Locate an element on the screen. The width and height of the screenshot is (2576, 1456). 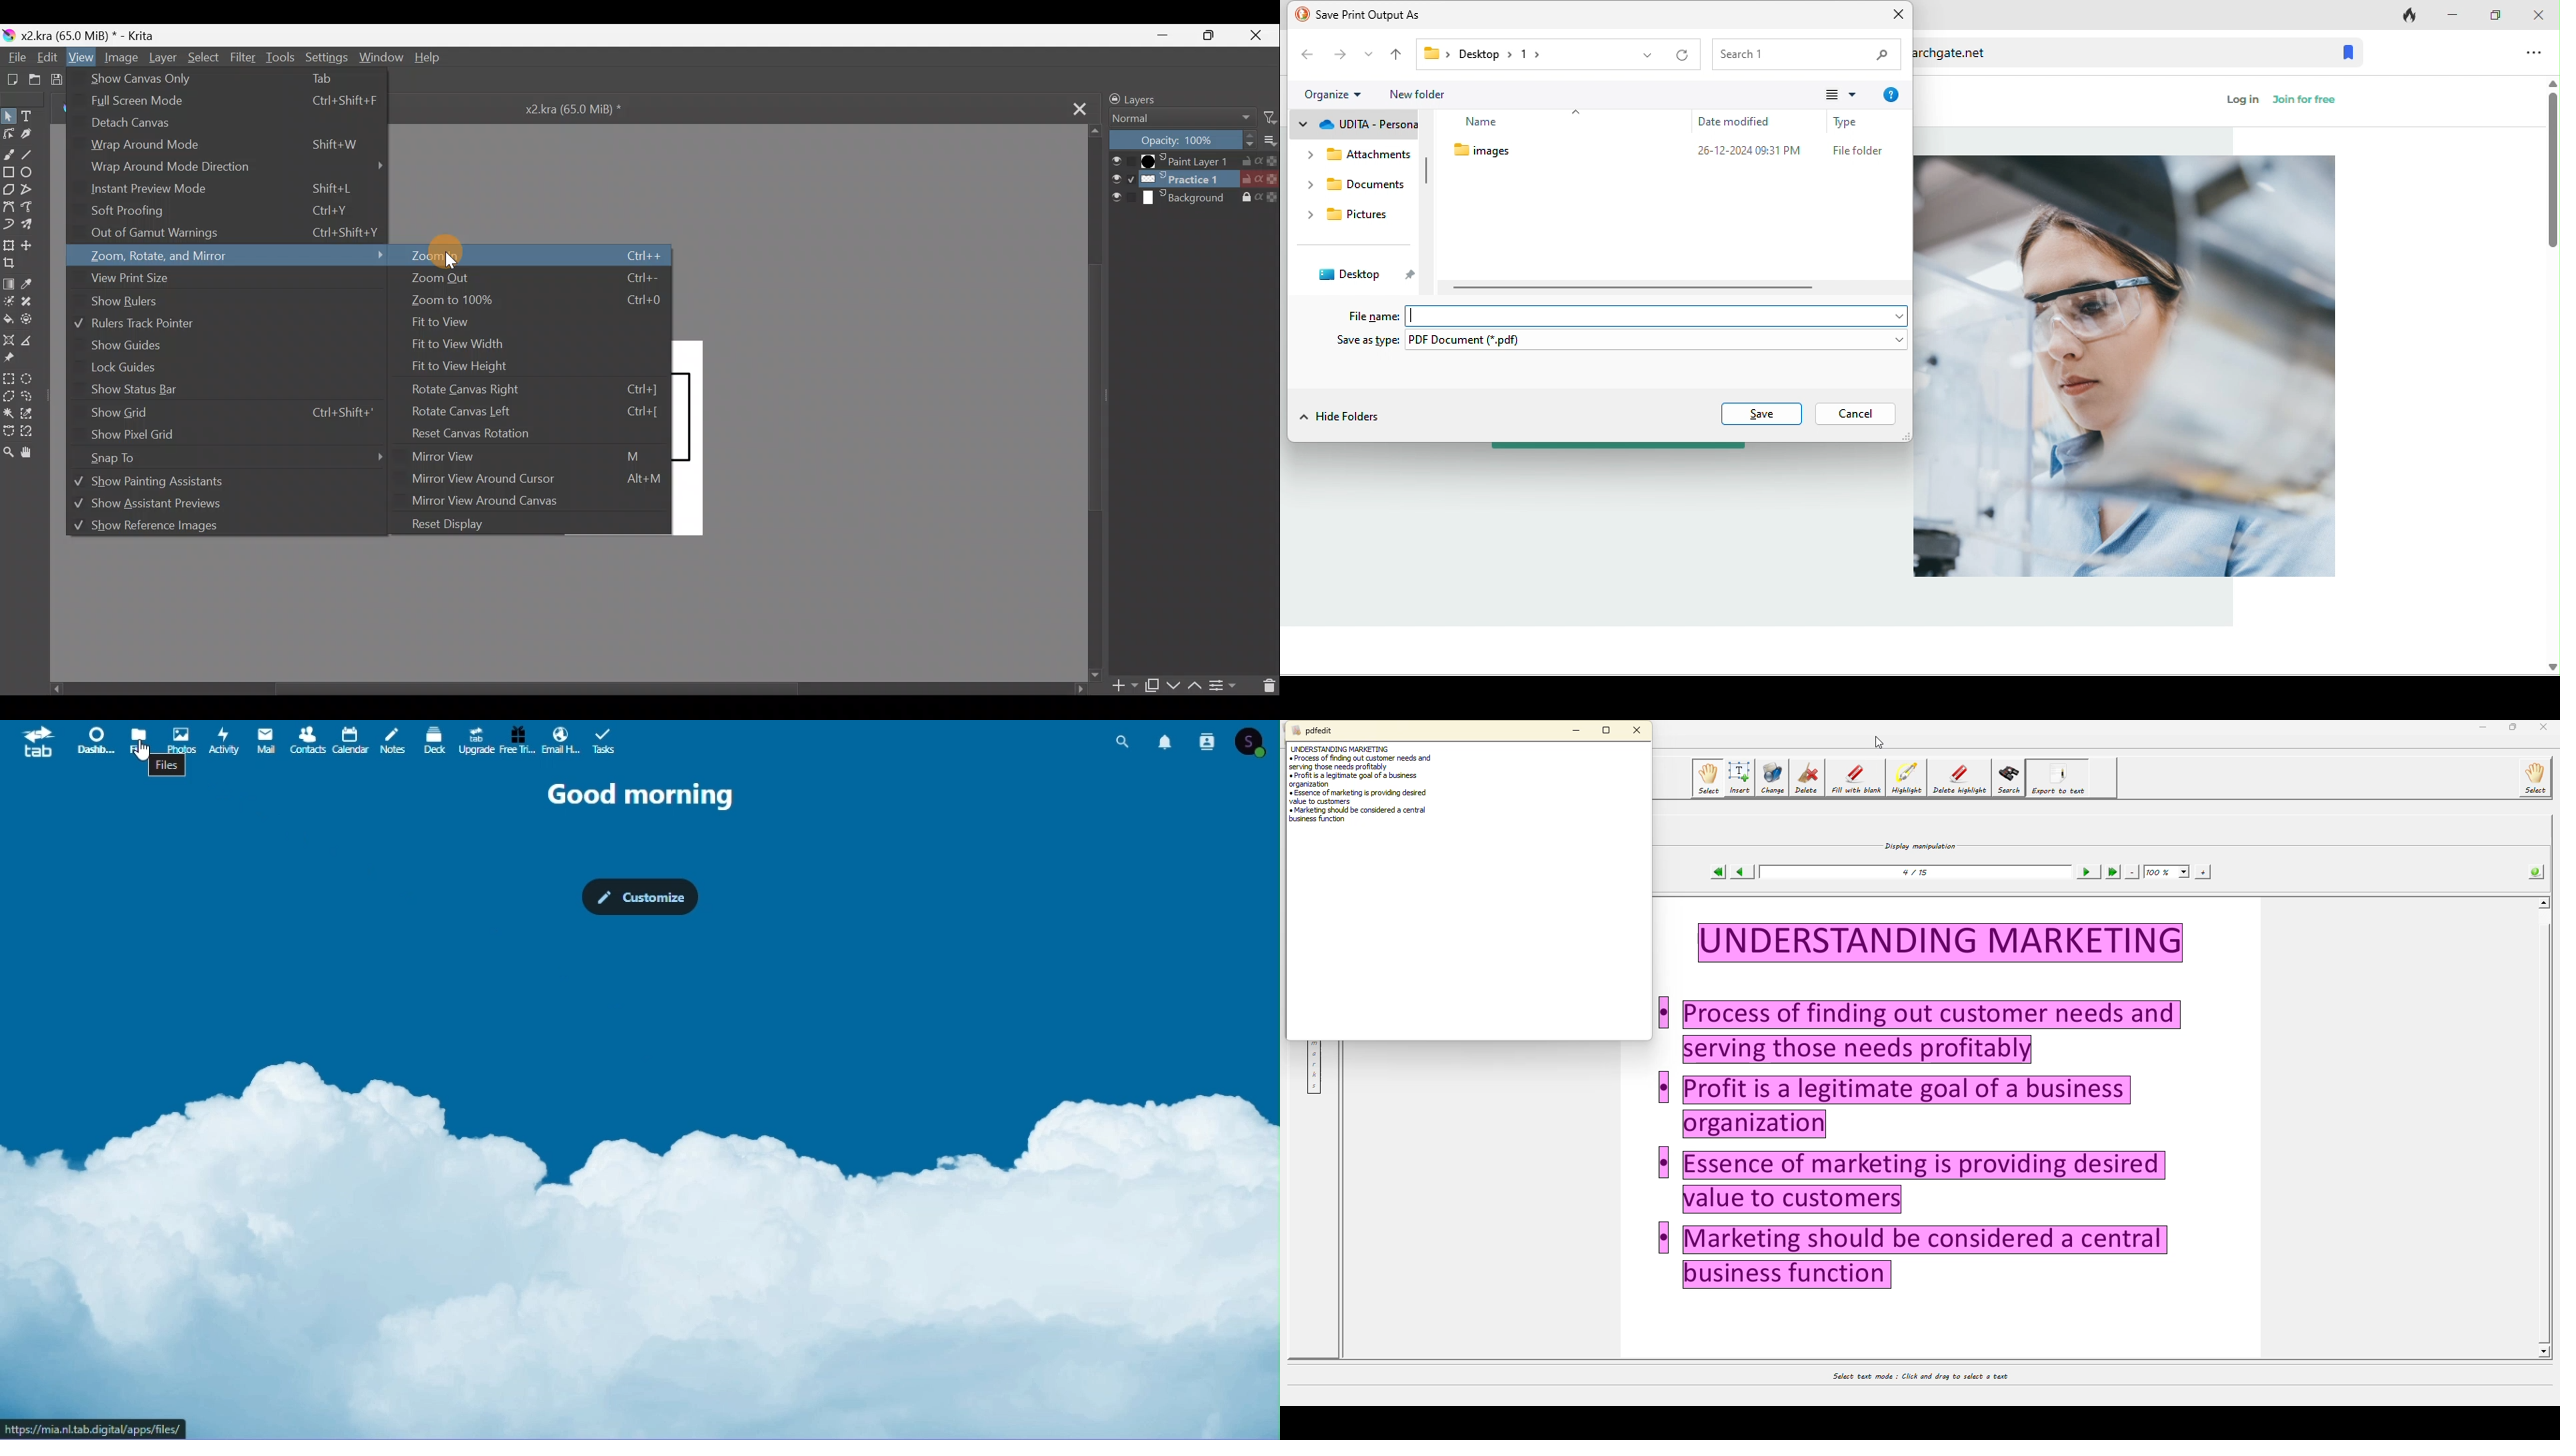
Minimize is located at coordinates (1166, 34).